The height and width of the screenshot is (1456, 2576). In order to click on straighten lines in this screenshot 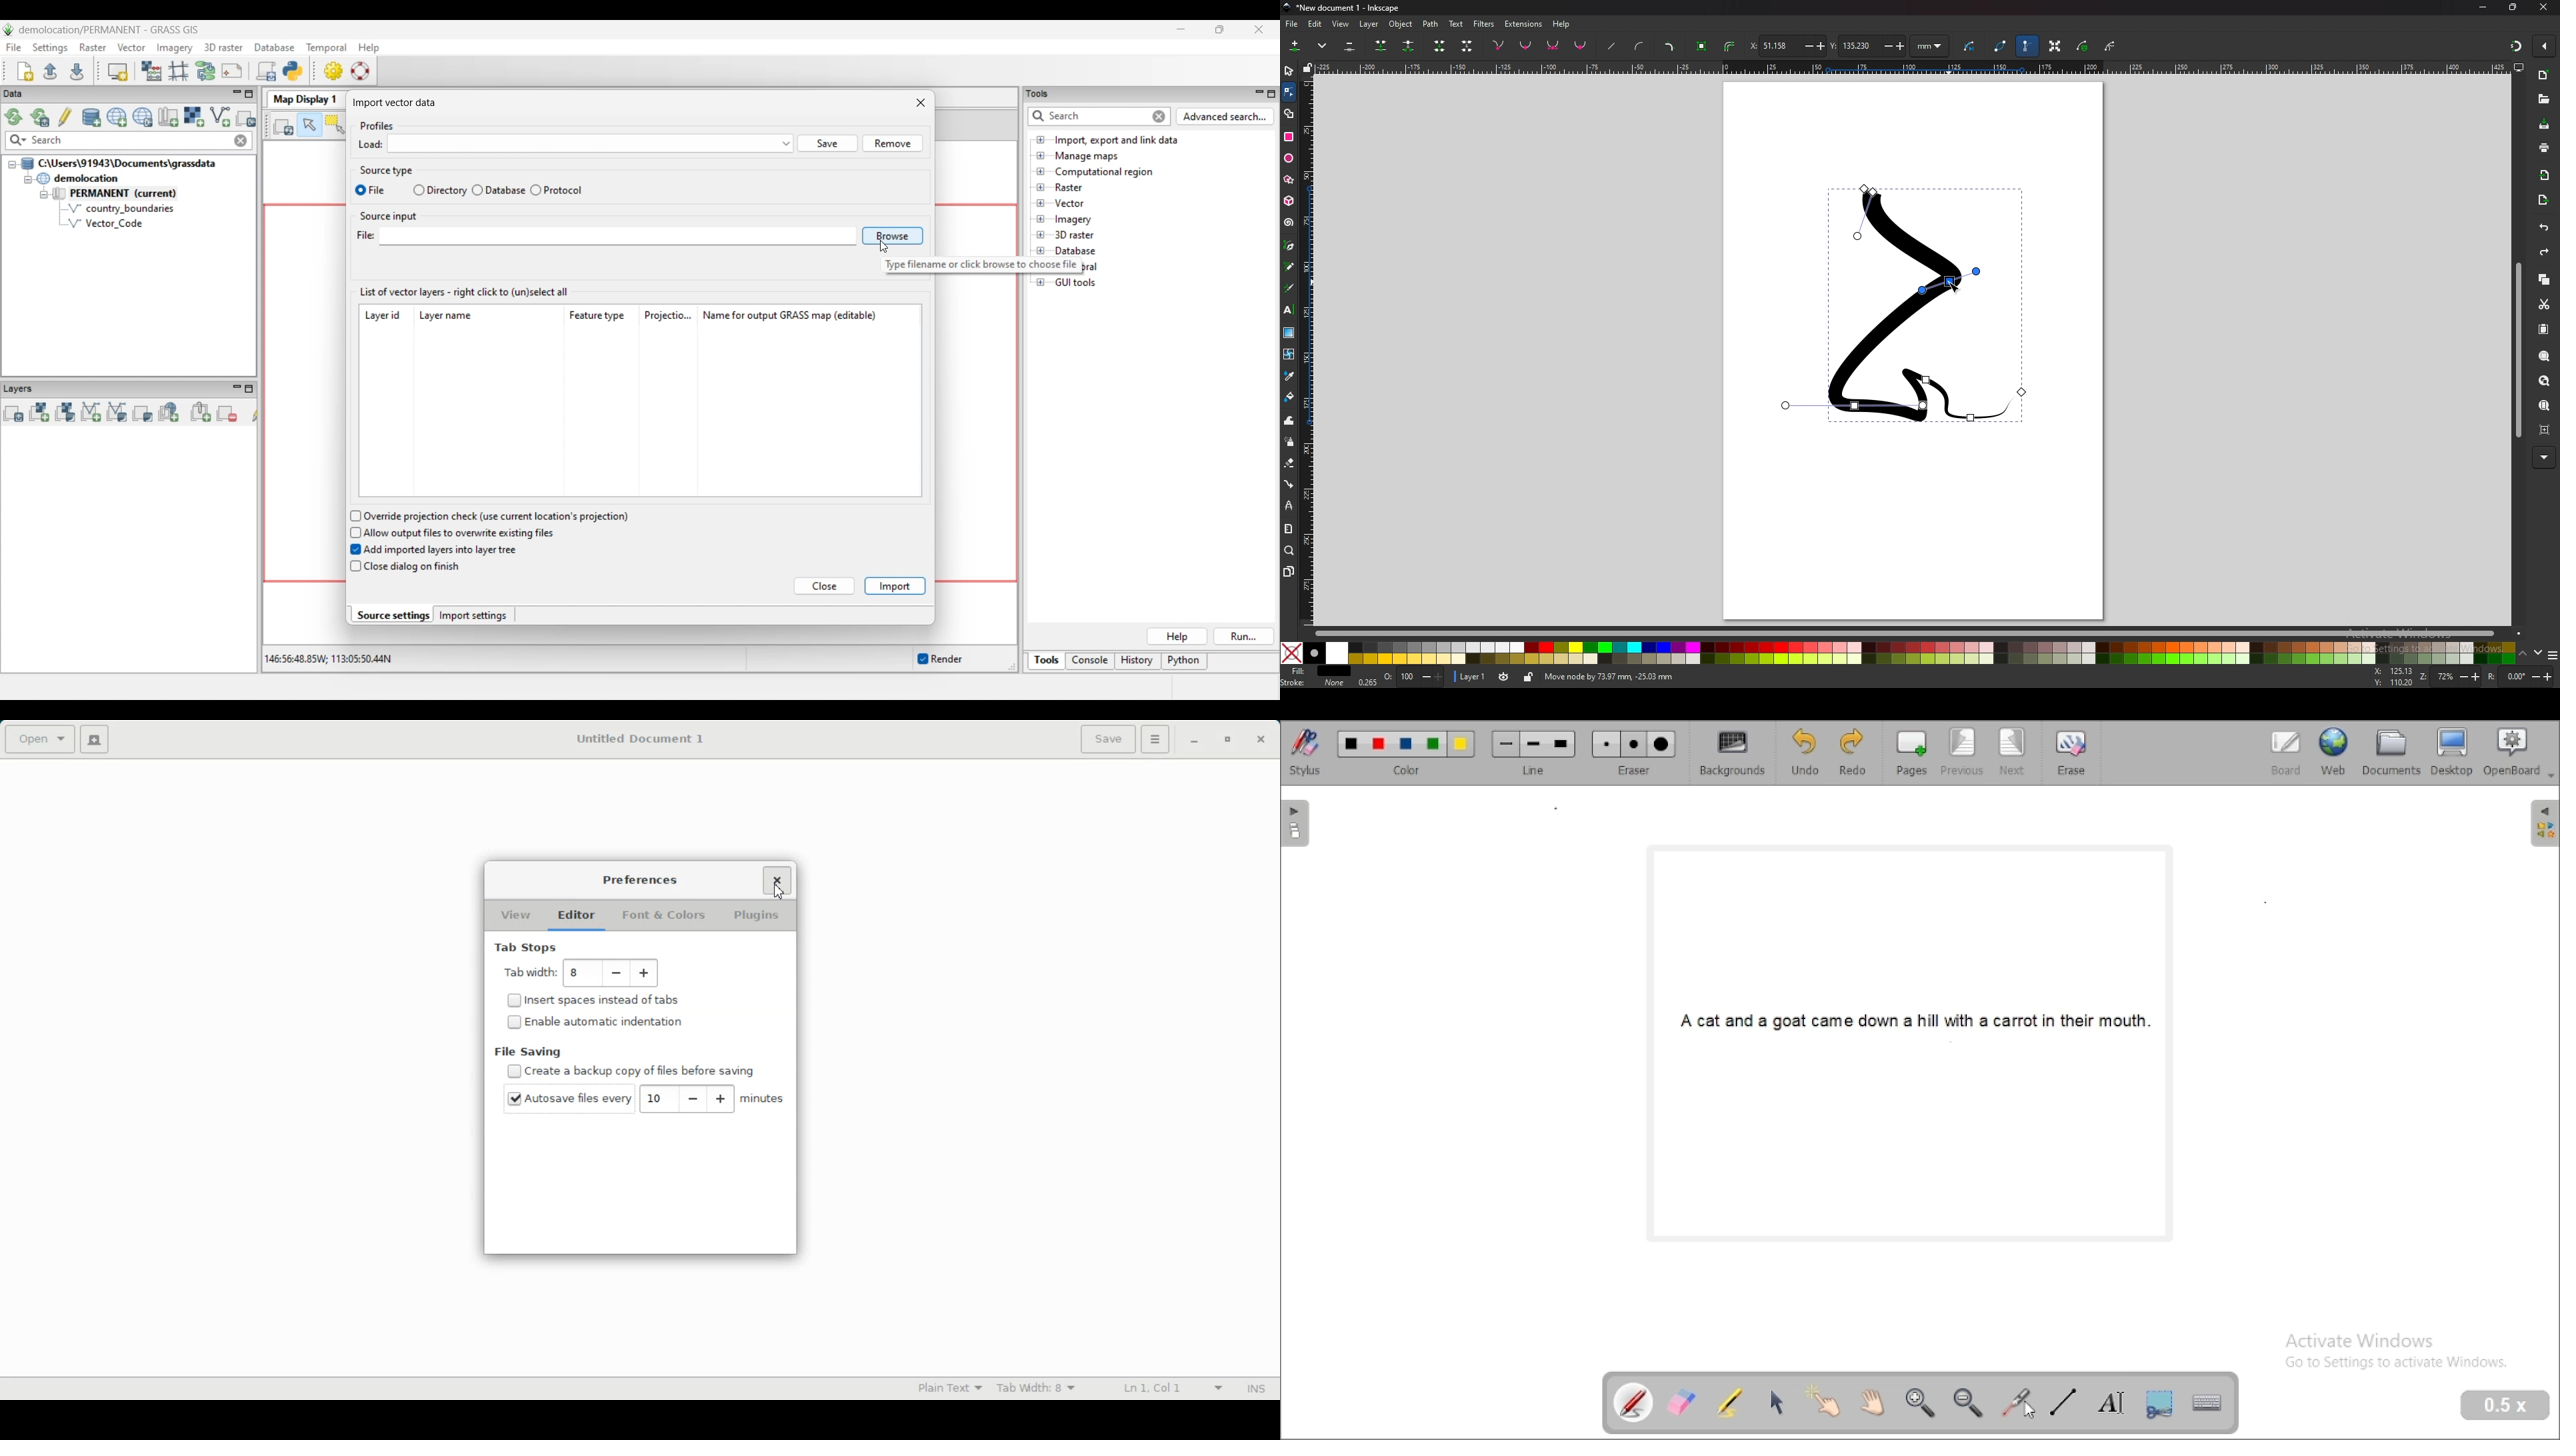, I will do `click(1613, 47)`.